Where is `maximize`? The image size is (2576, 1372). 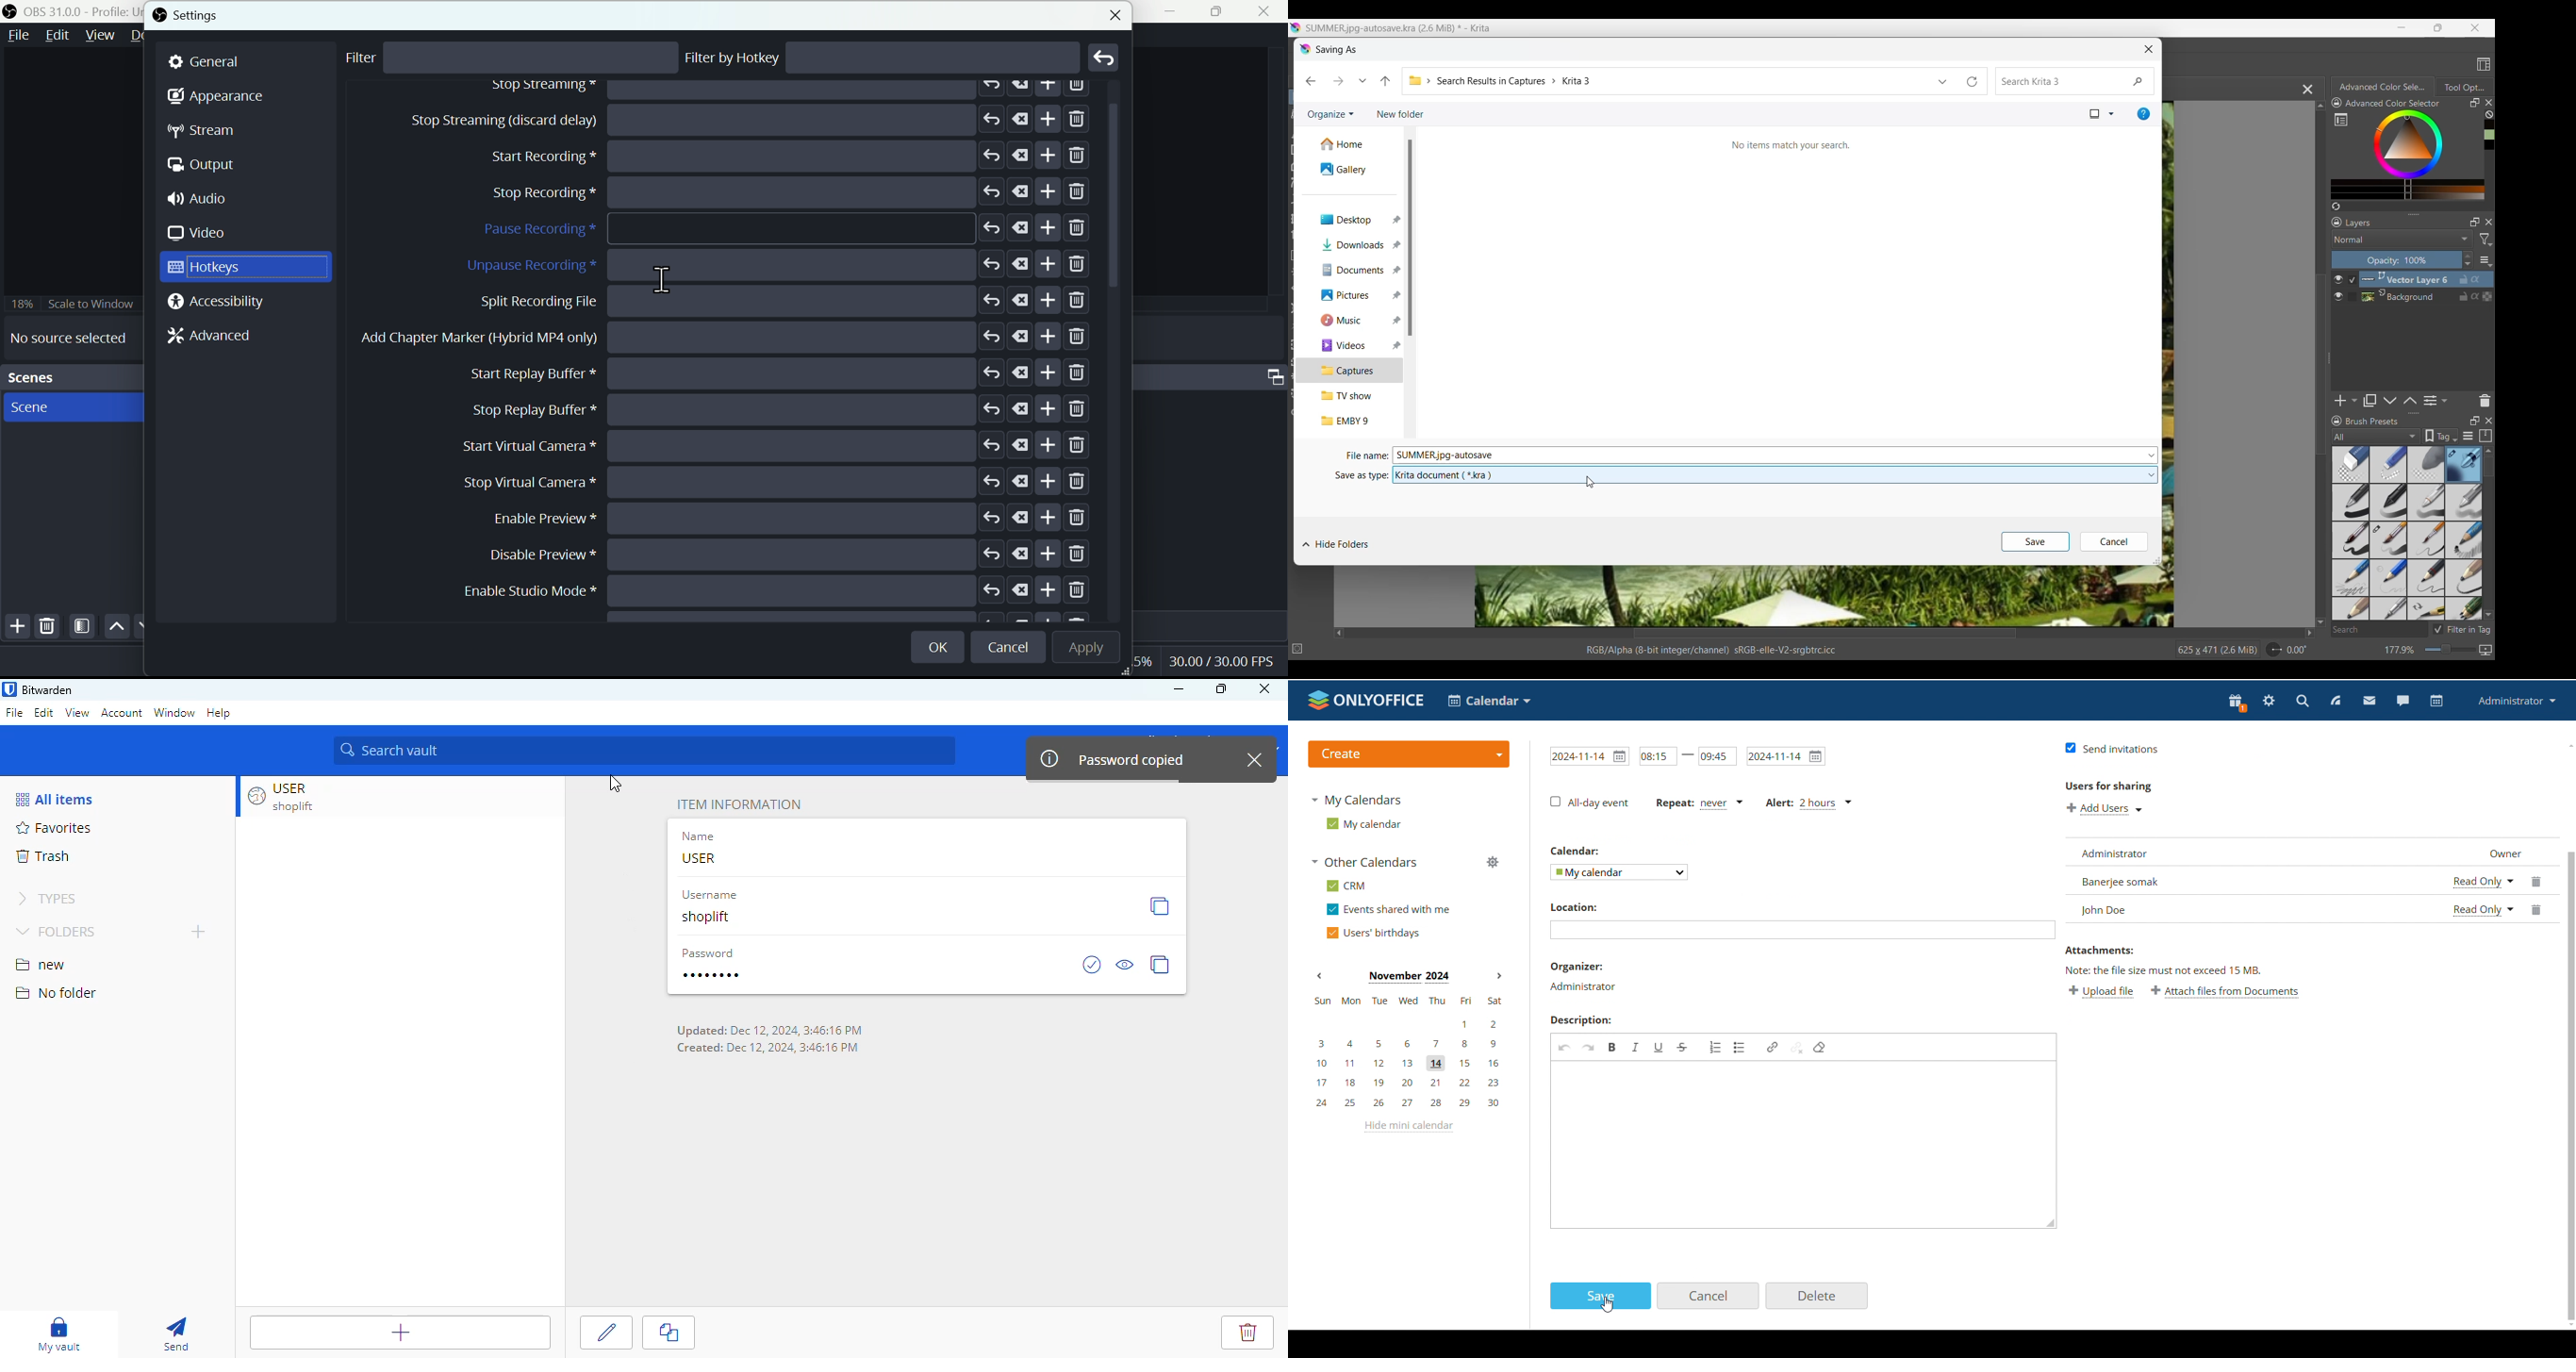
maximize is located at coordinates (1222, 688).